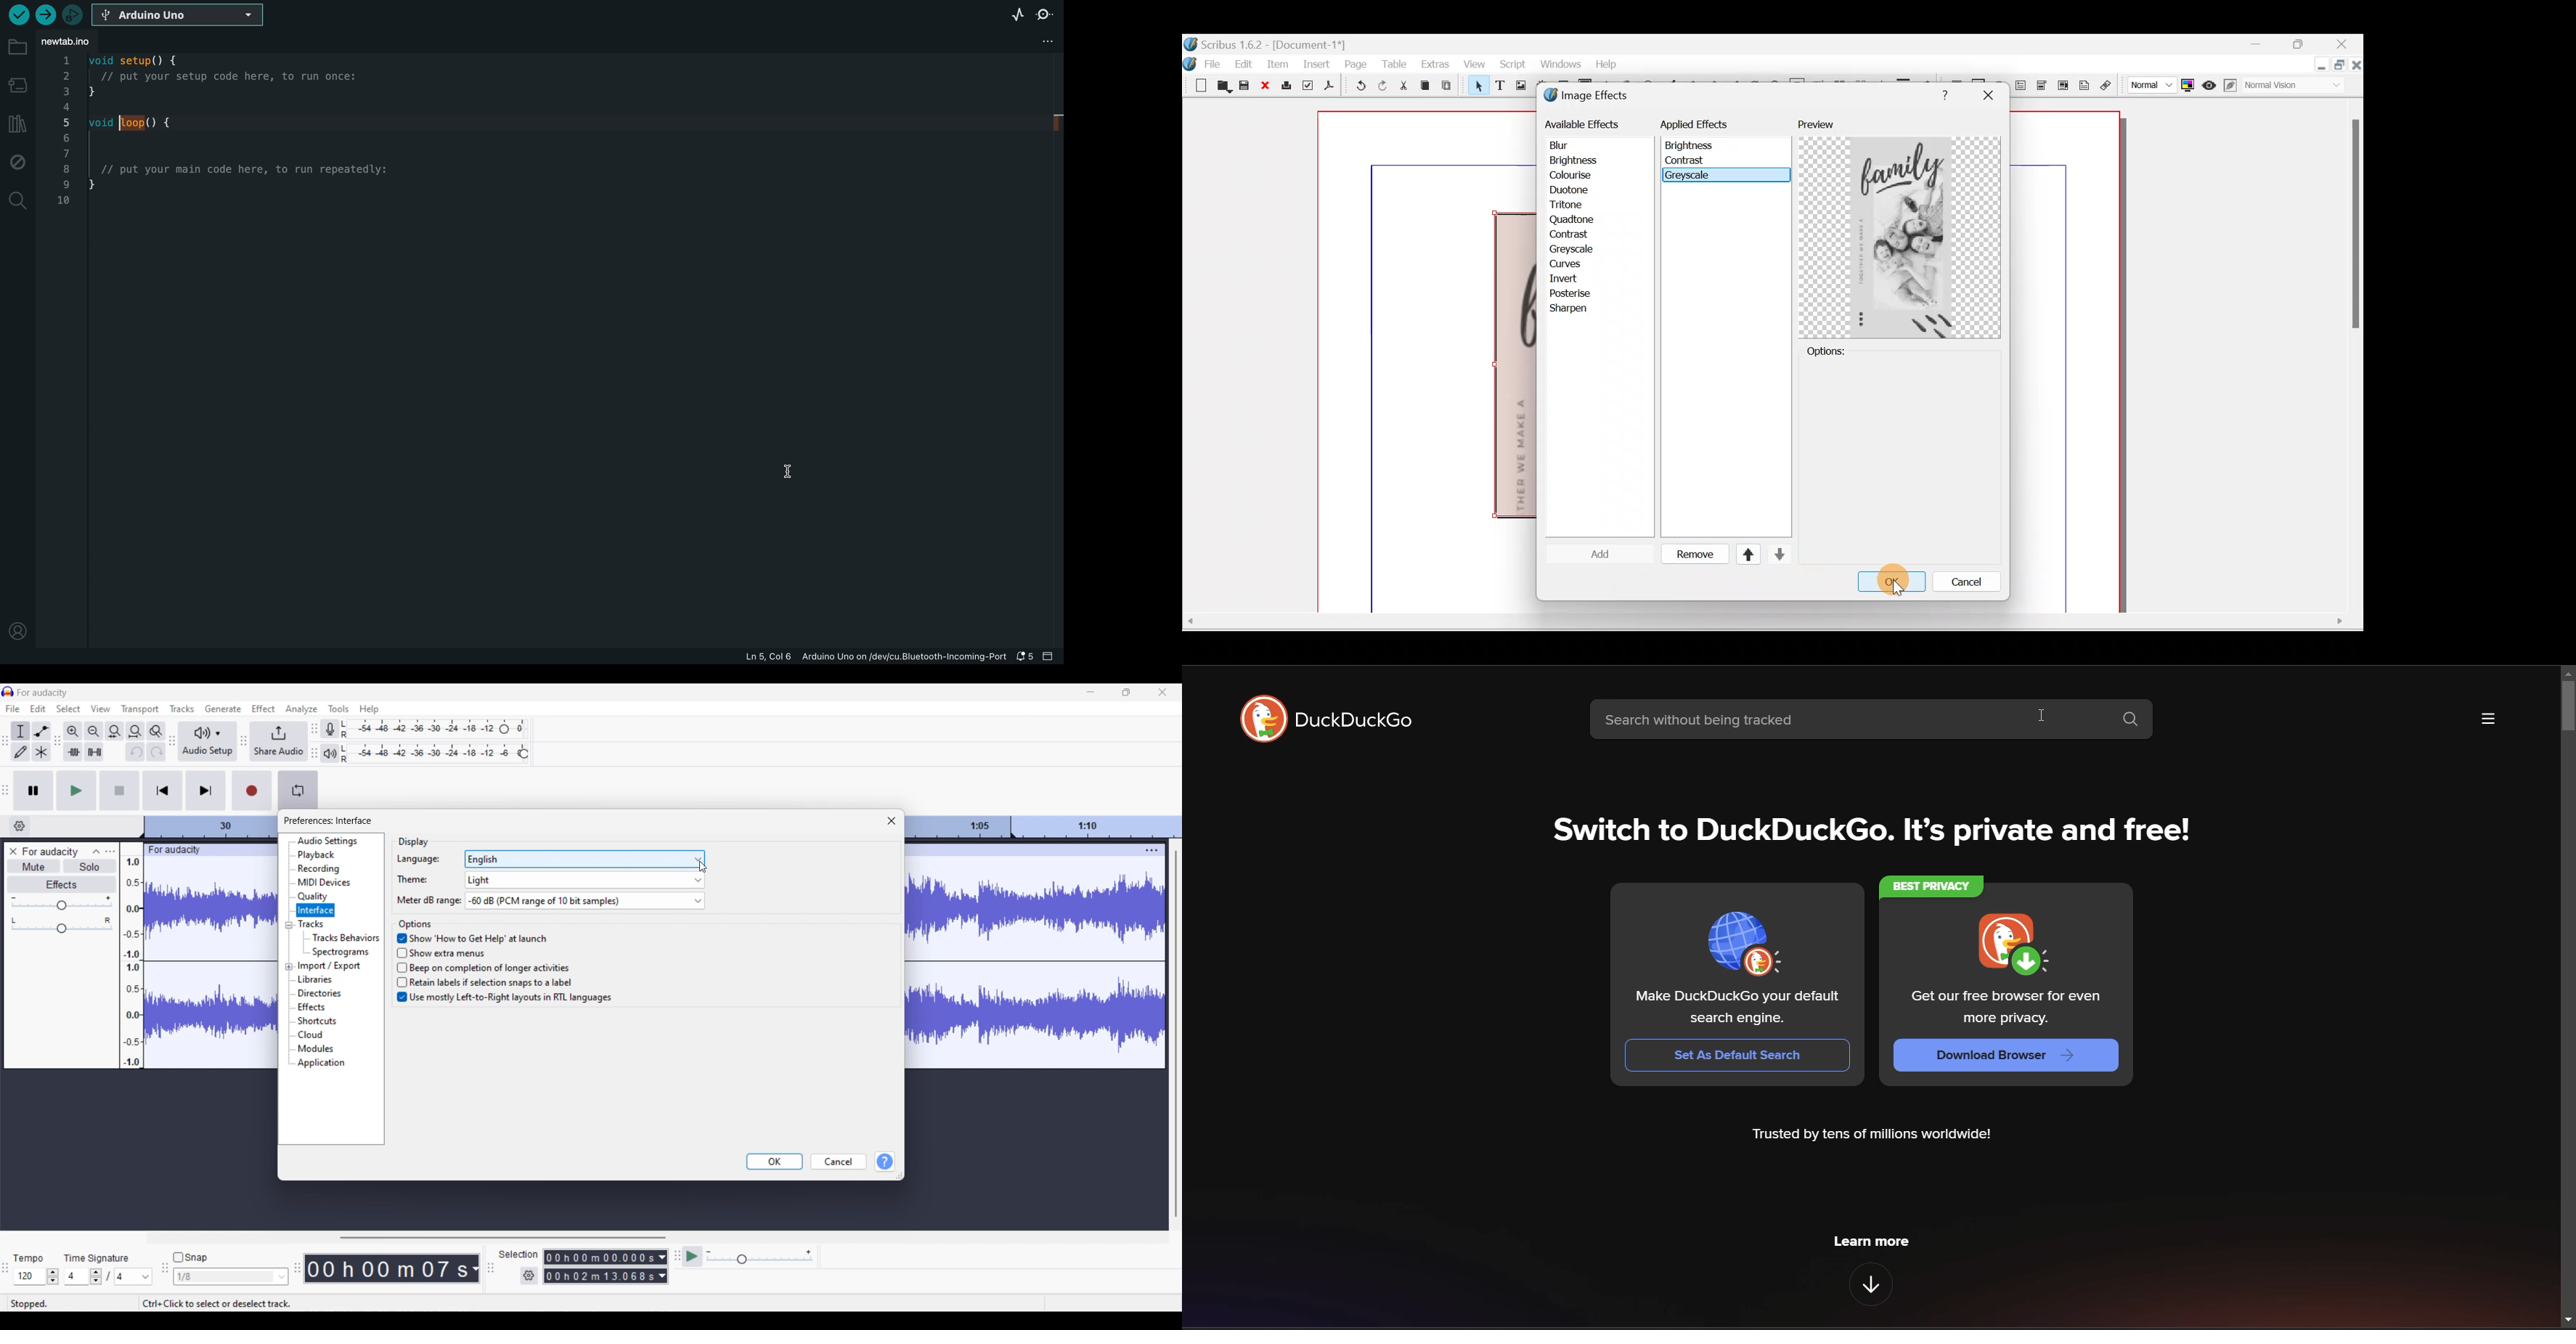  Describe the element at coordinates (110, 852) in the screenshot. I see `Open menu` at that location.